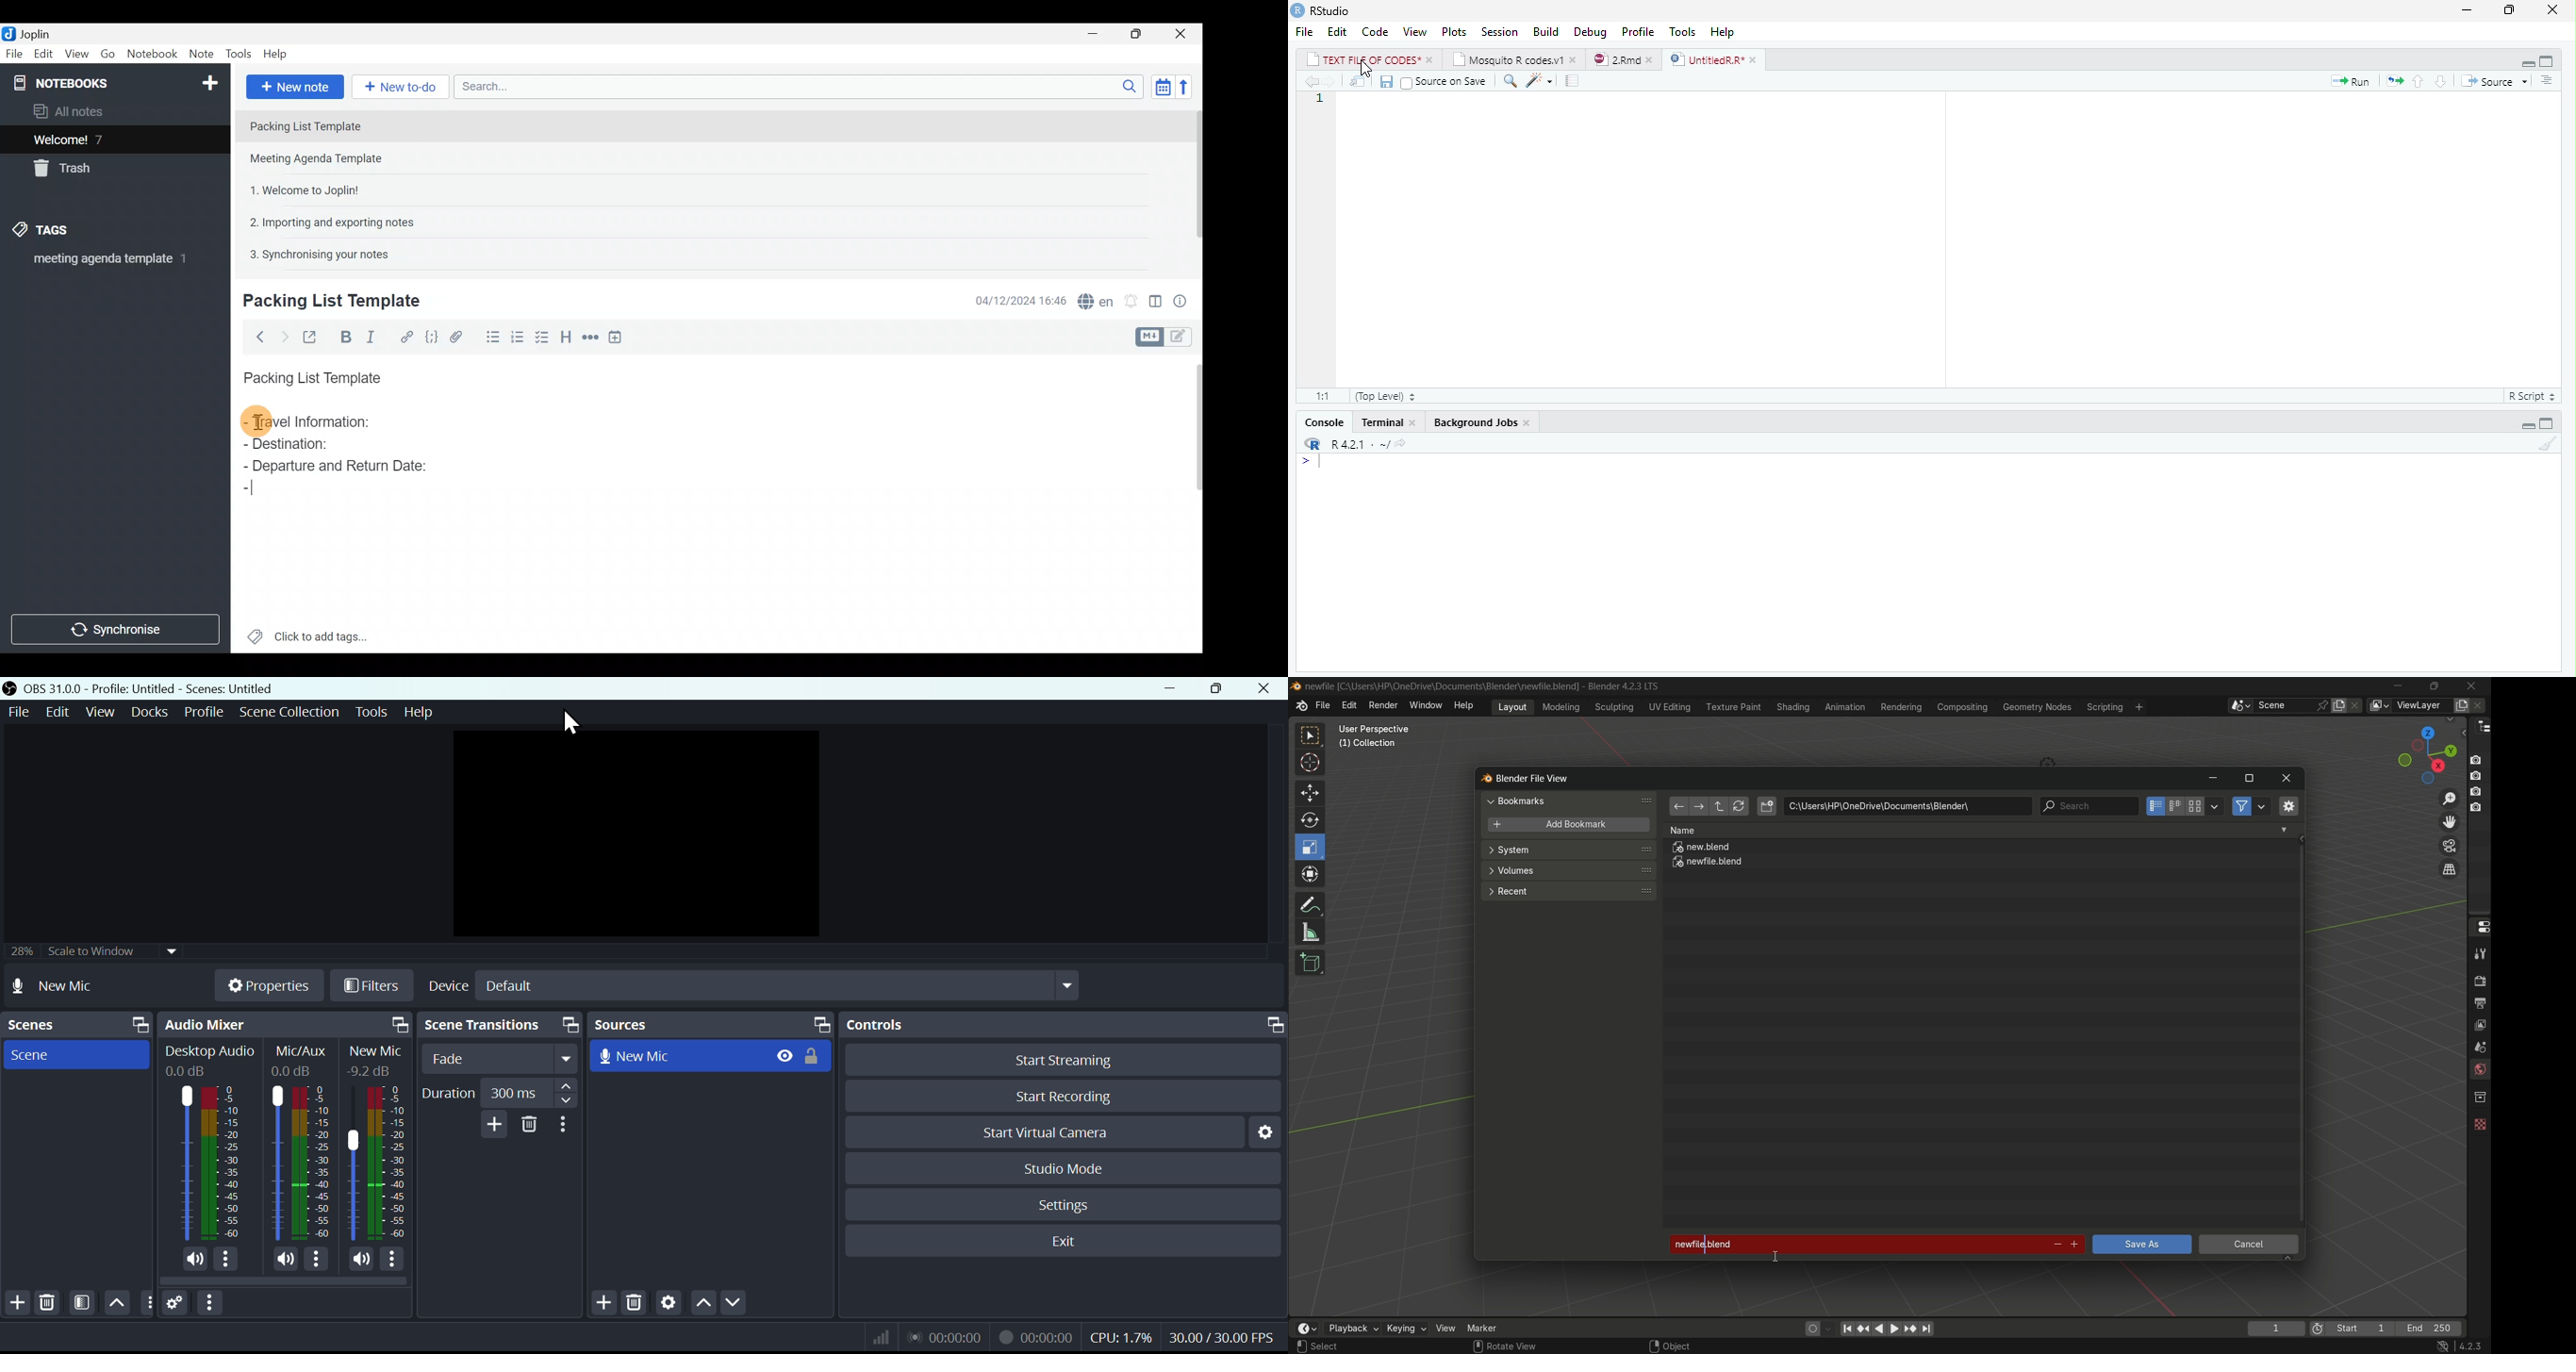 This screenshot has width=2576, height=1372. I want to click on More options, so click(566, 1125).